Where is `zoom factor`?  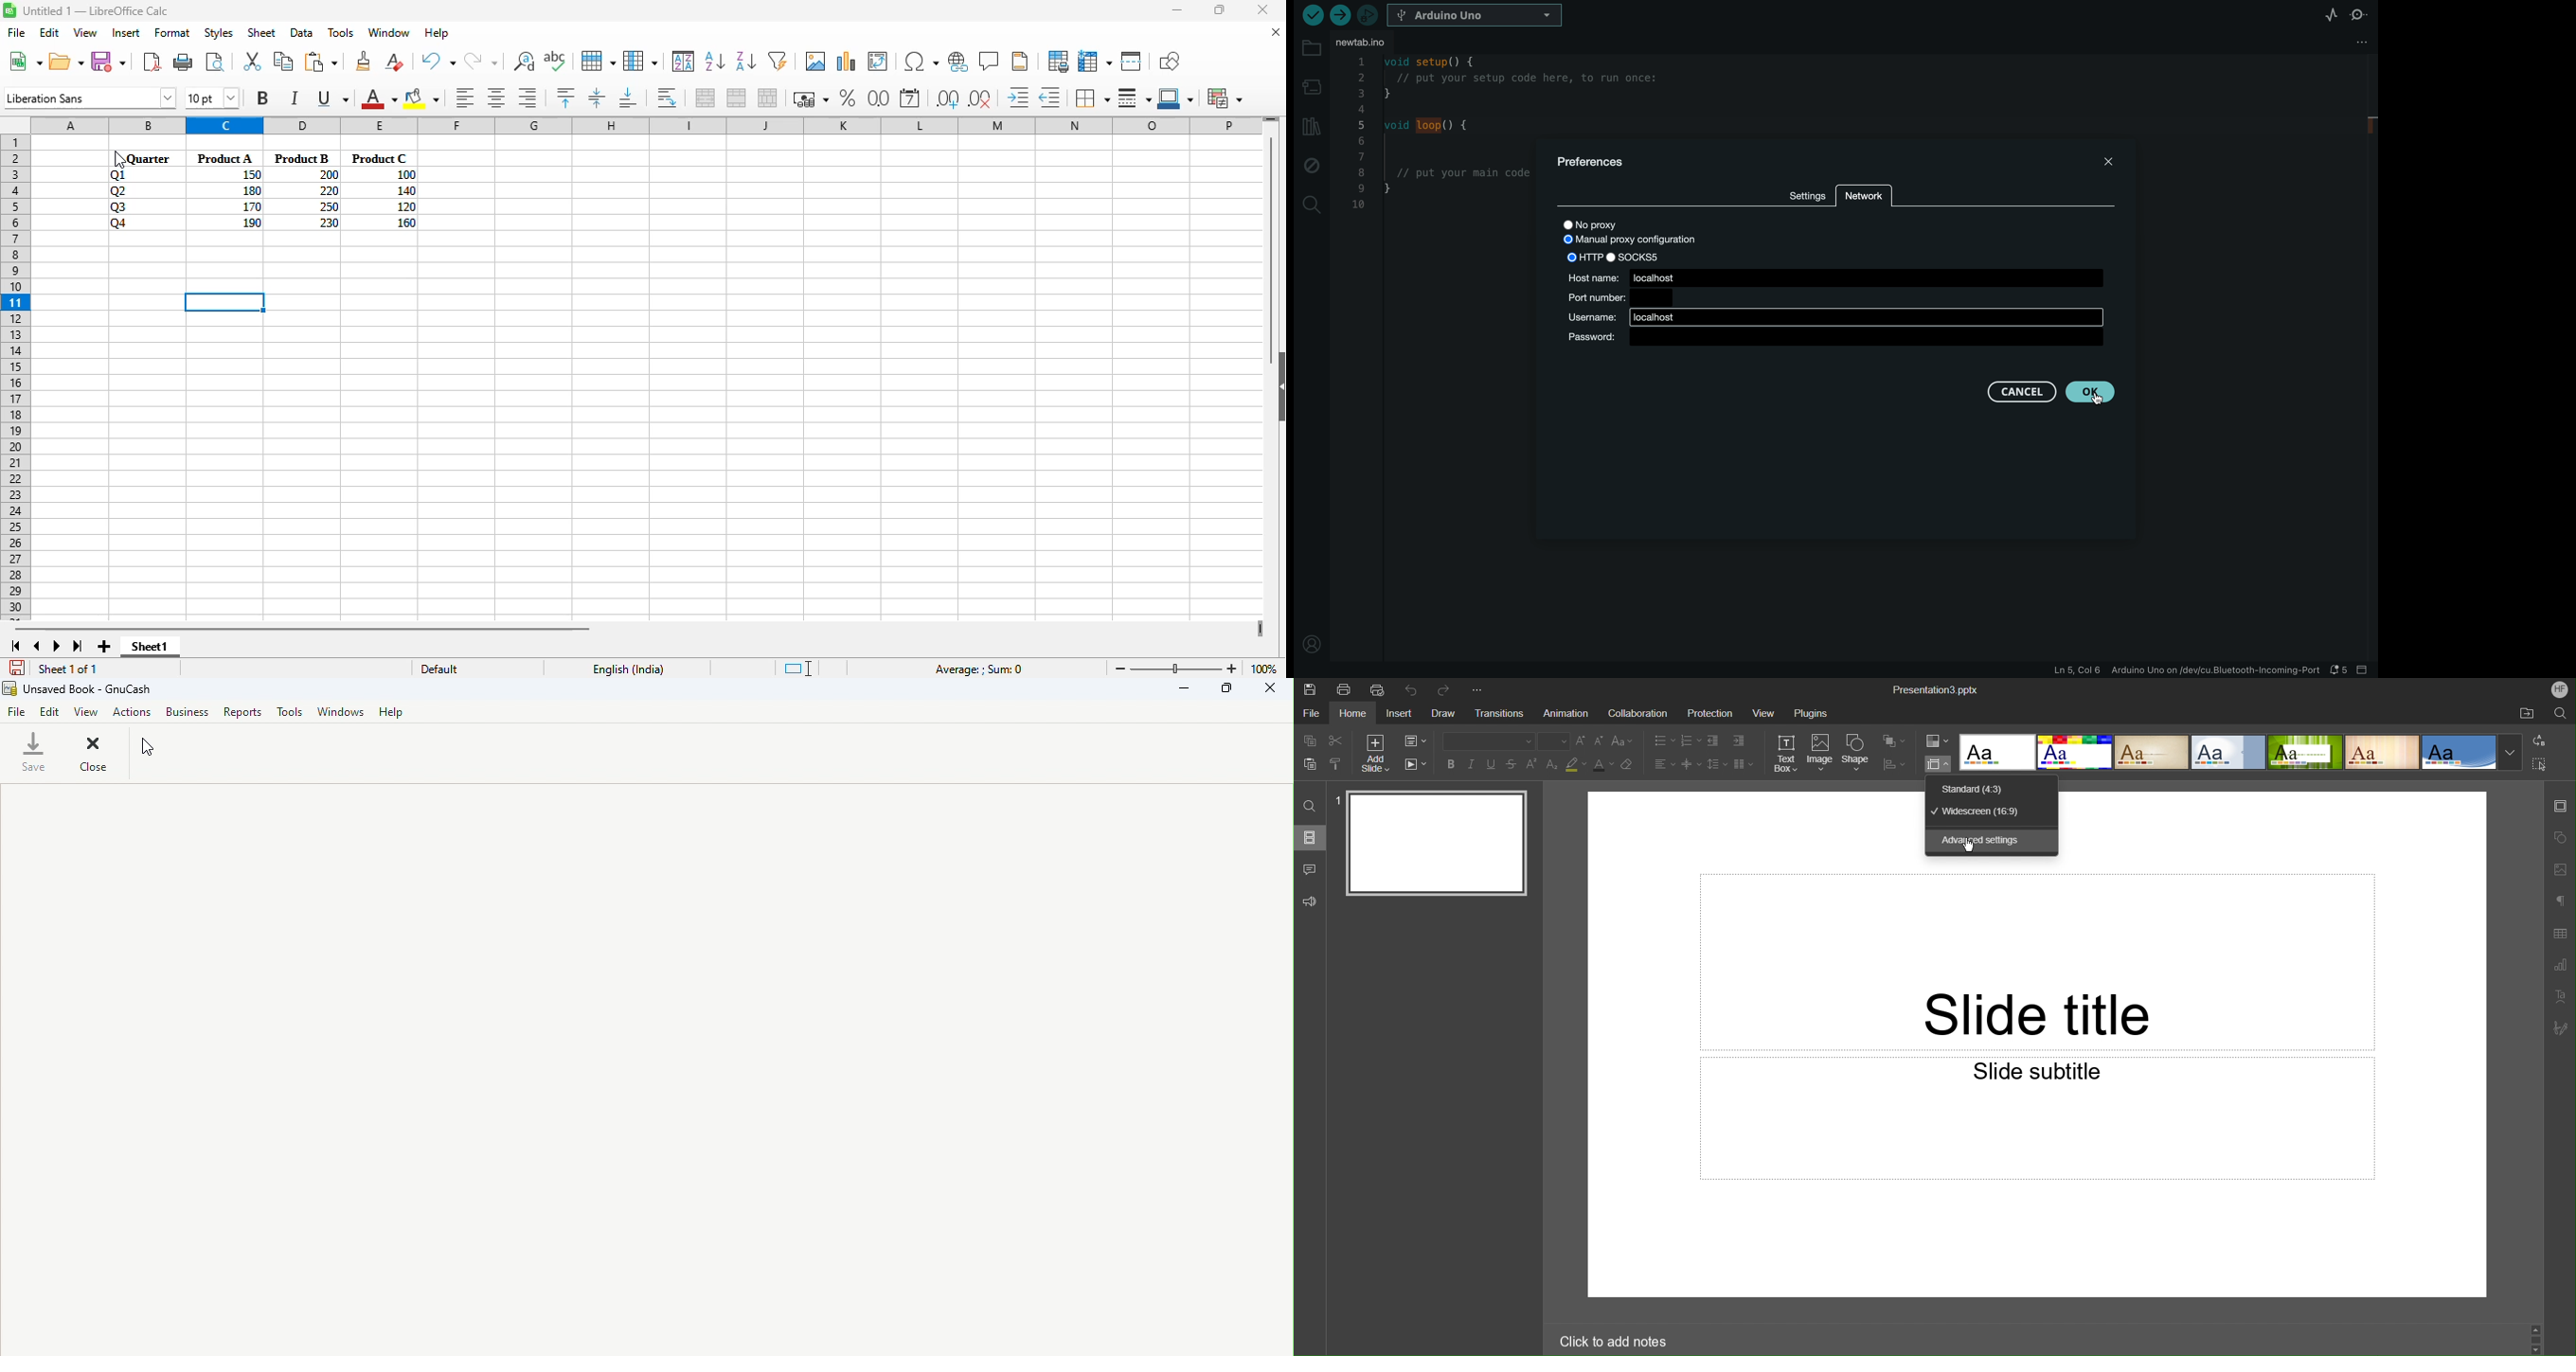
zoom factor is located at coordinates (1265, 669).